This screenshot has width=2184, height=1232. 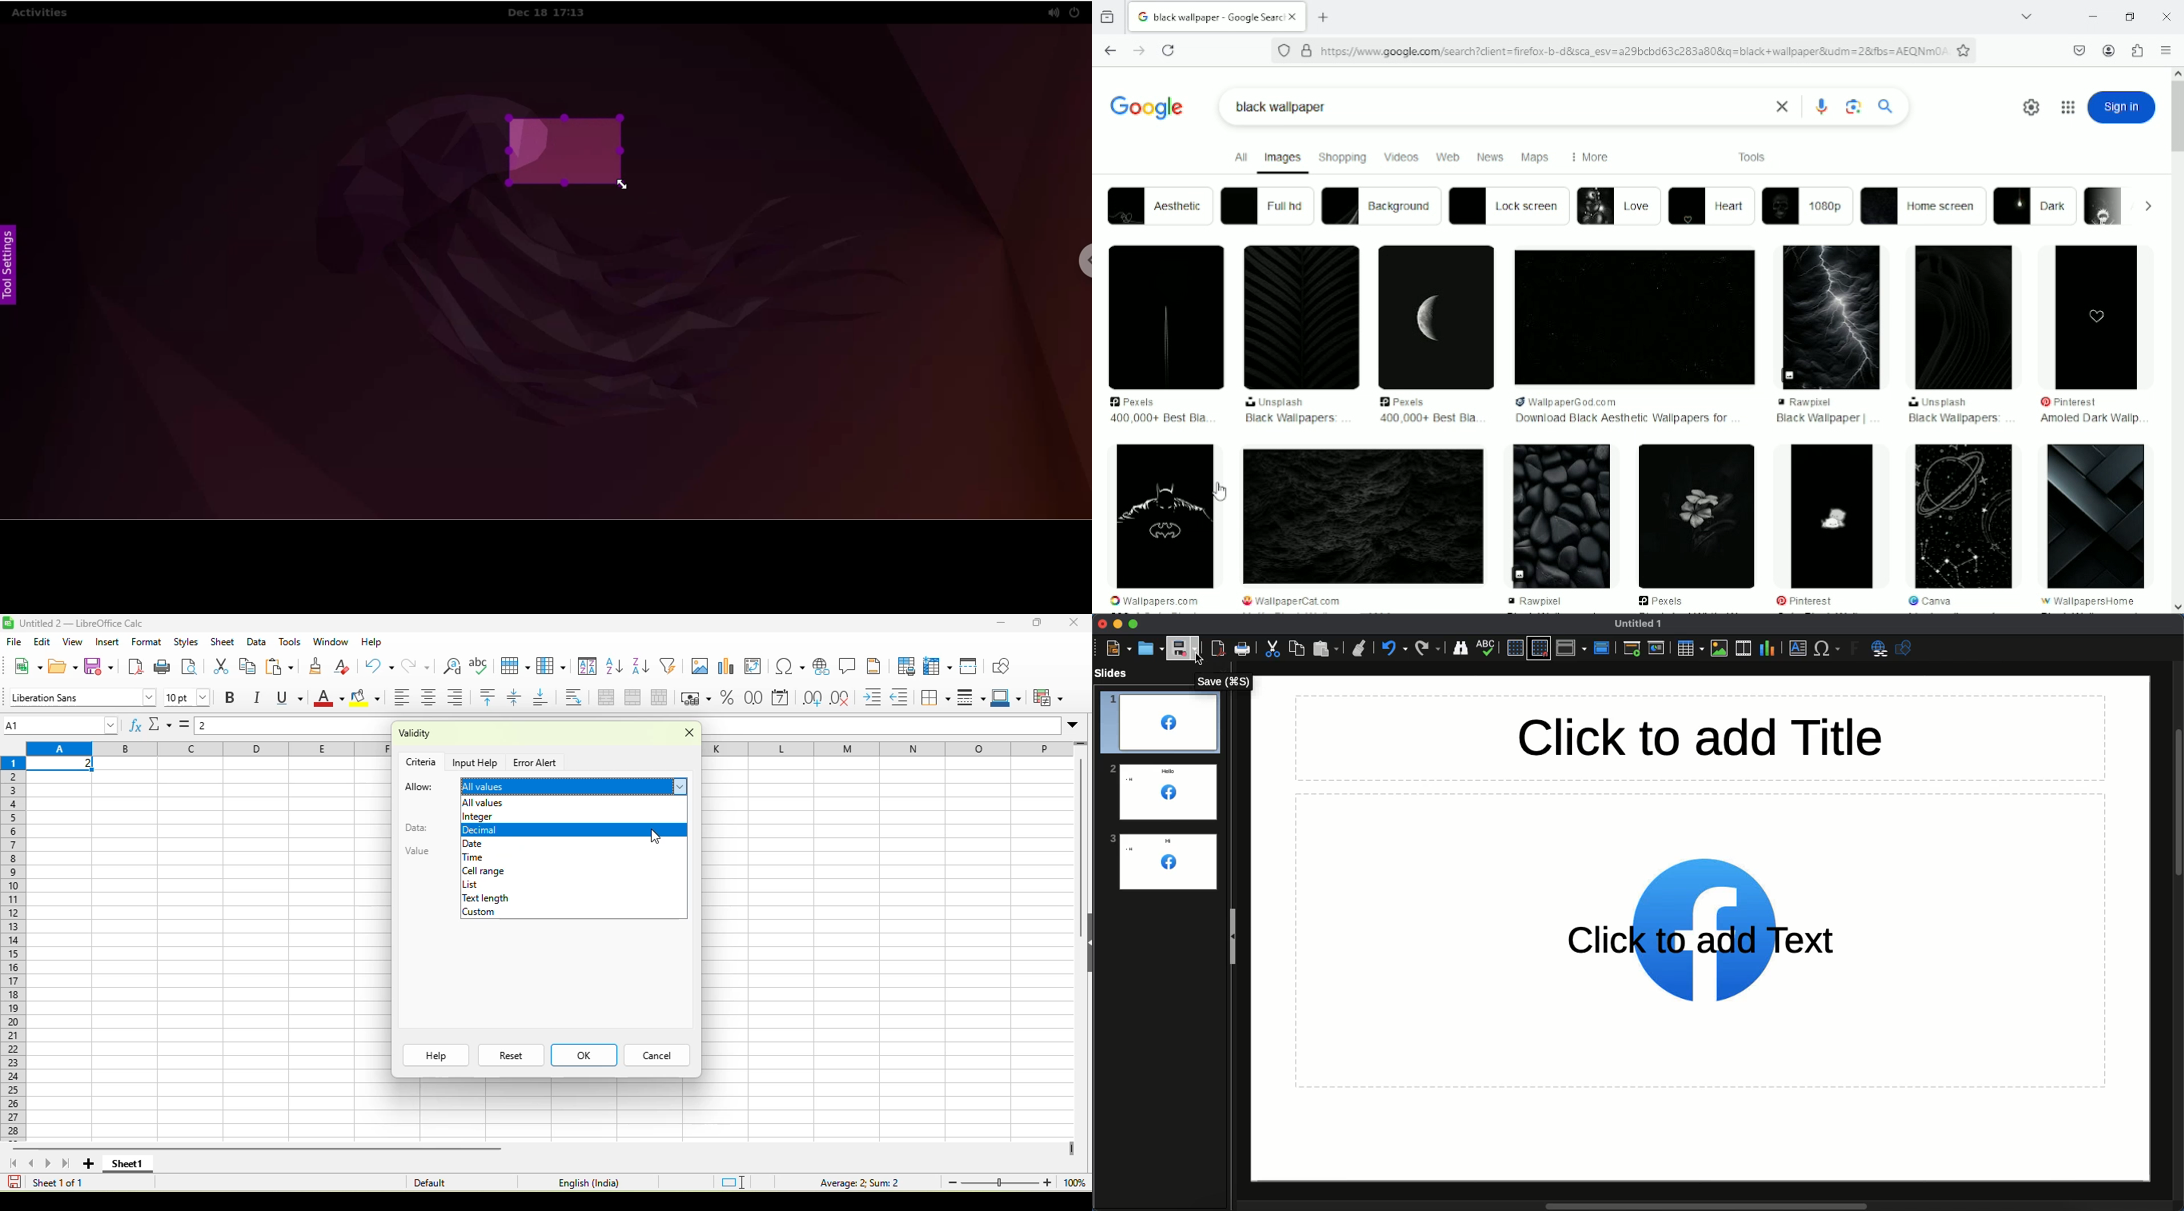 I want to click on black wallpaper image, so click(x=1698, y=516).